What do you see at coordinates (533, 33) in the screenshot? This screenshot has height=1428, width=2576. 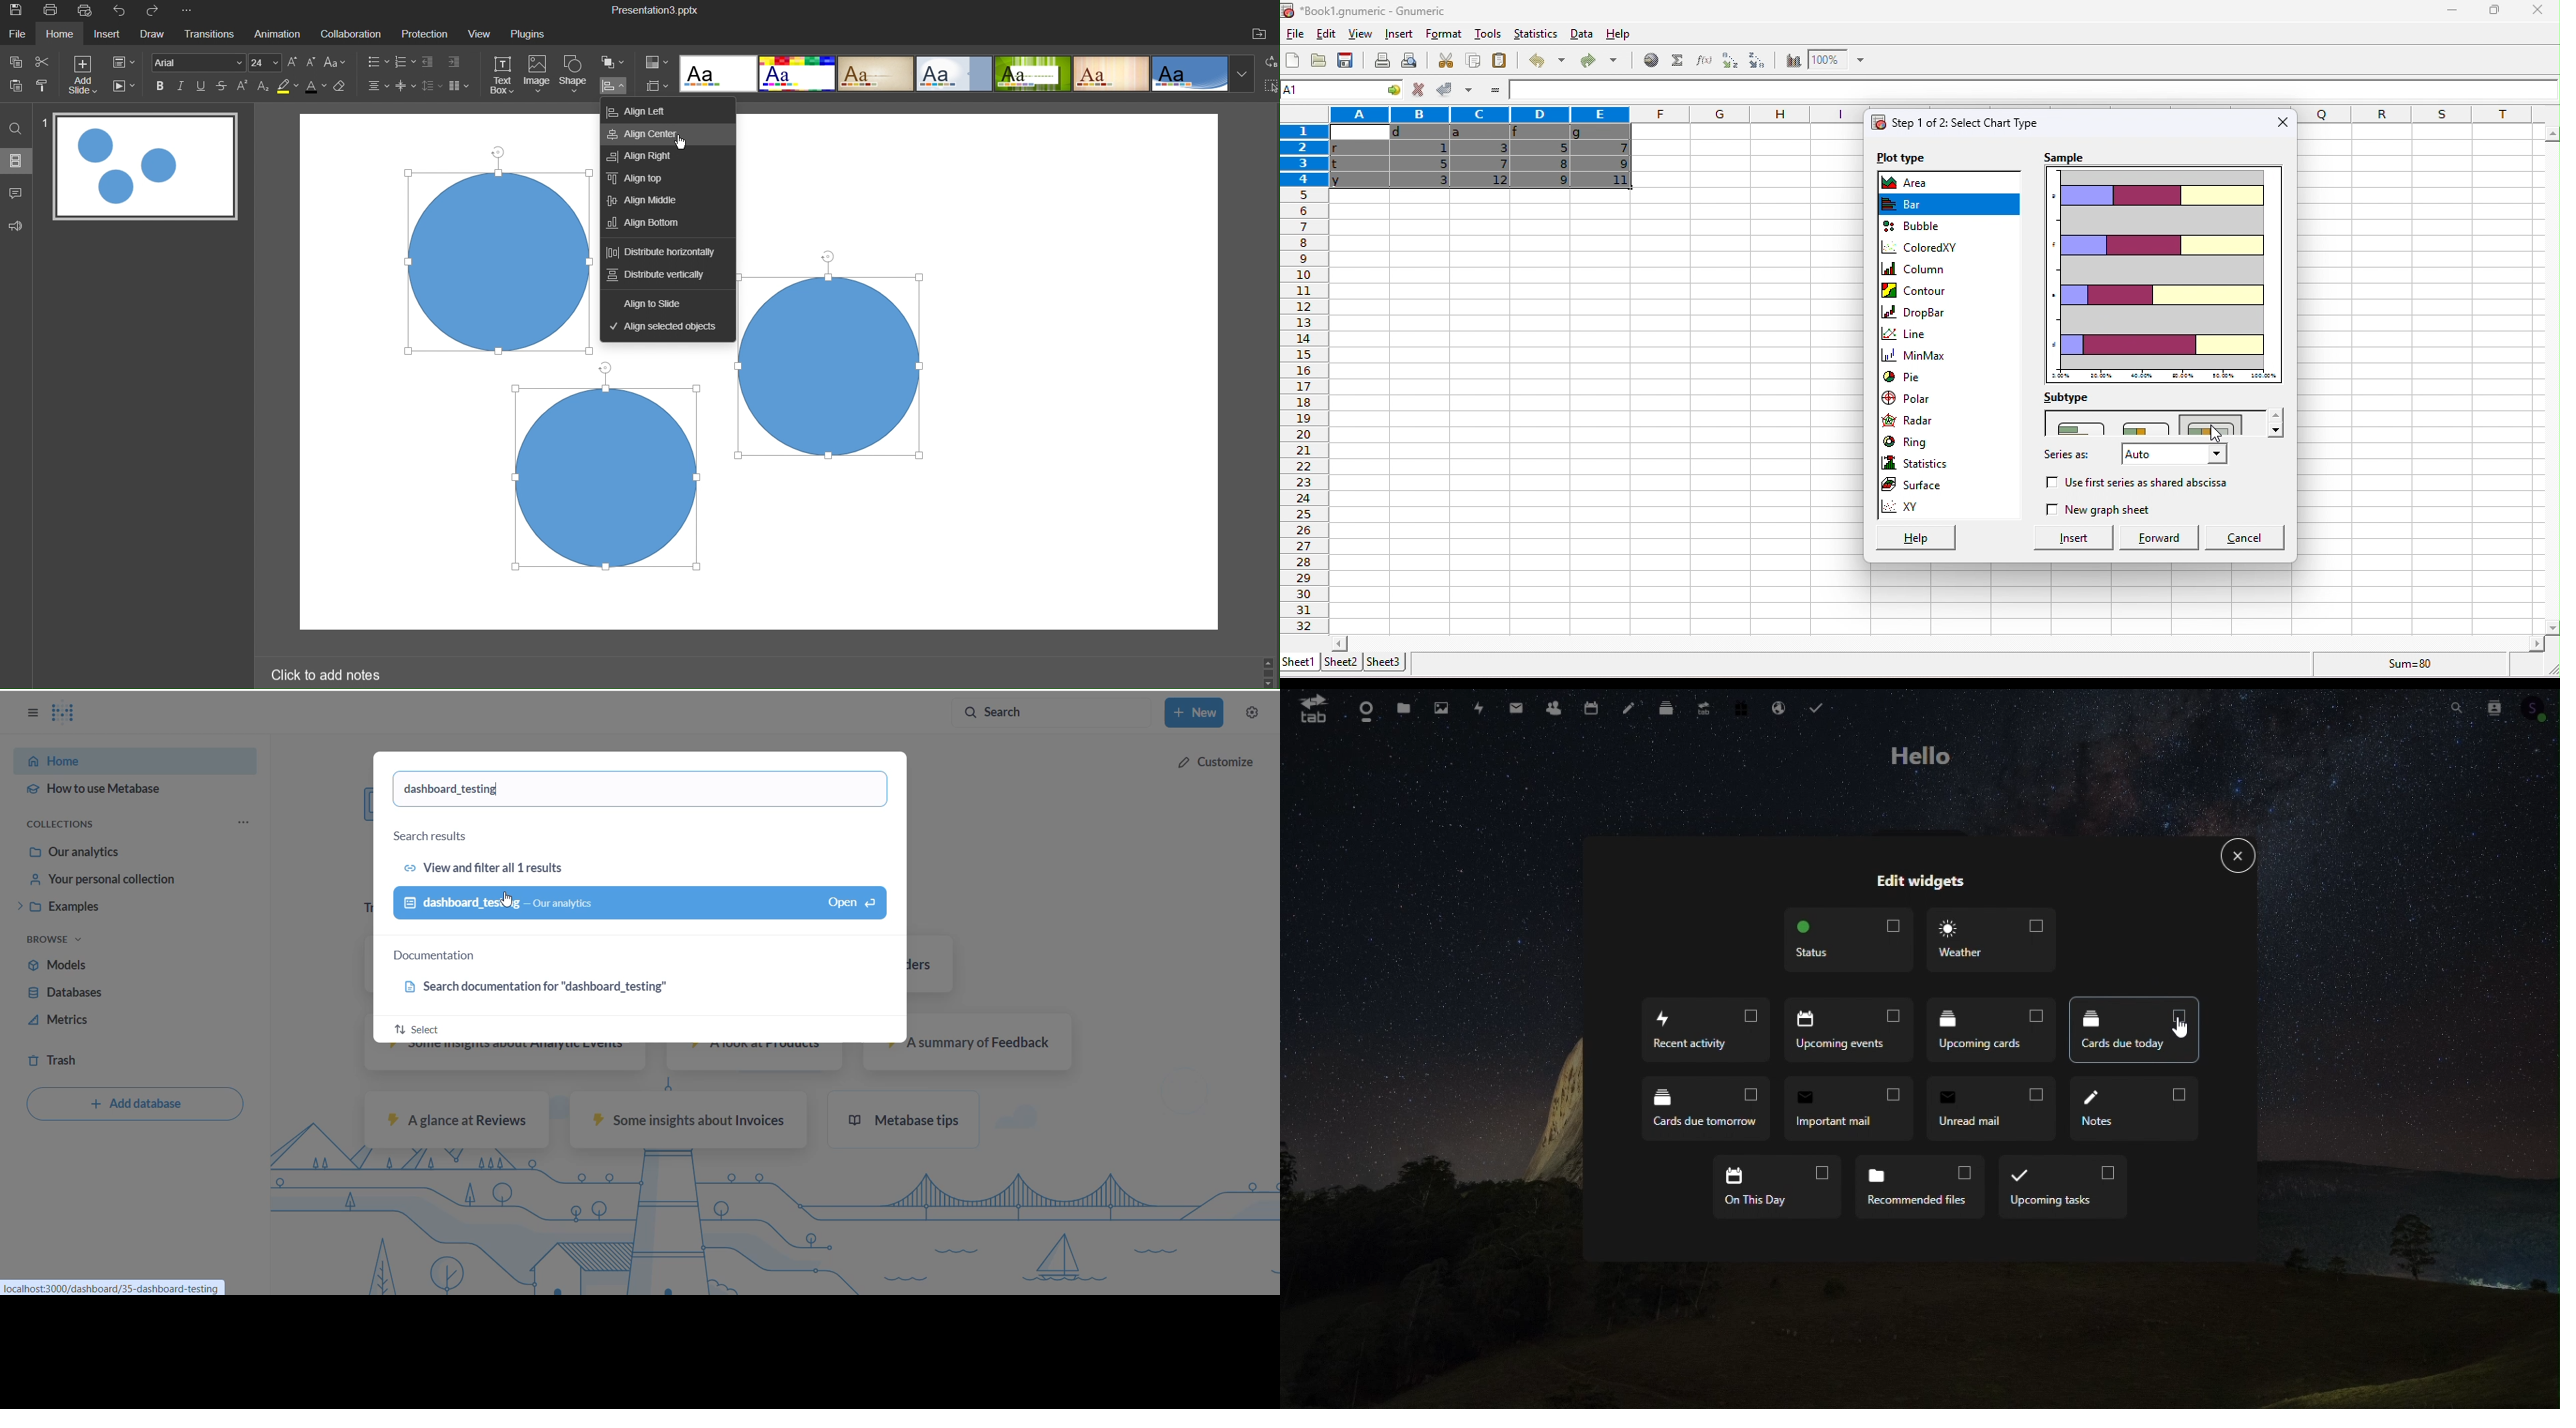 I see `Plugins` at bounding box center [533, 33].